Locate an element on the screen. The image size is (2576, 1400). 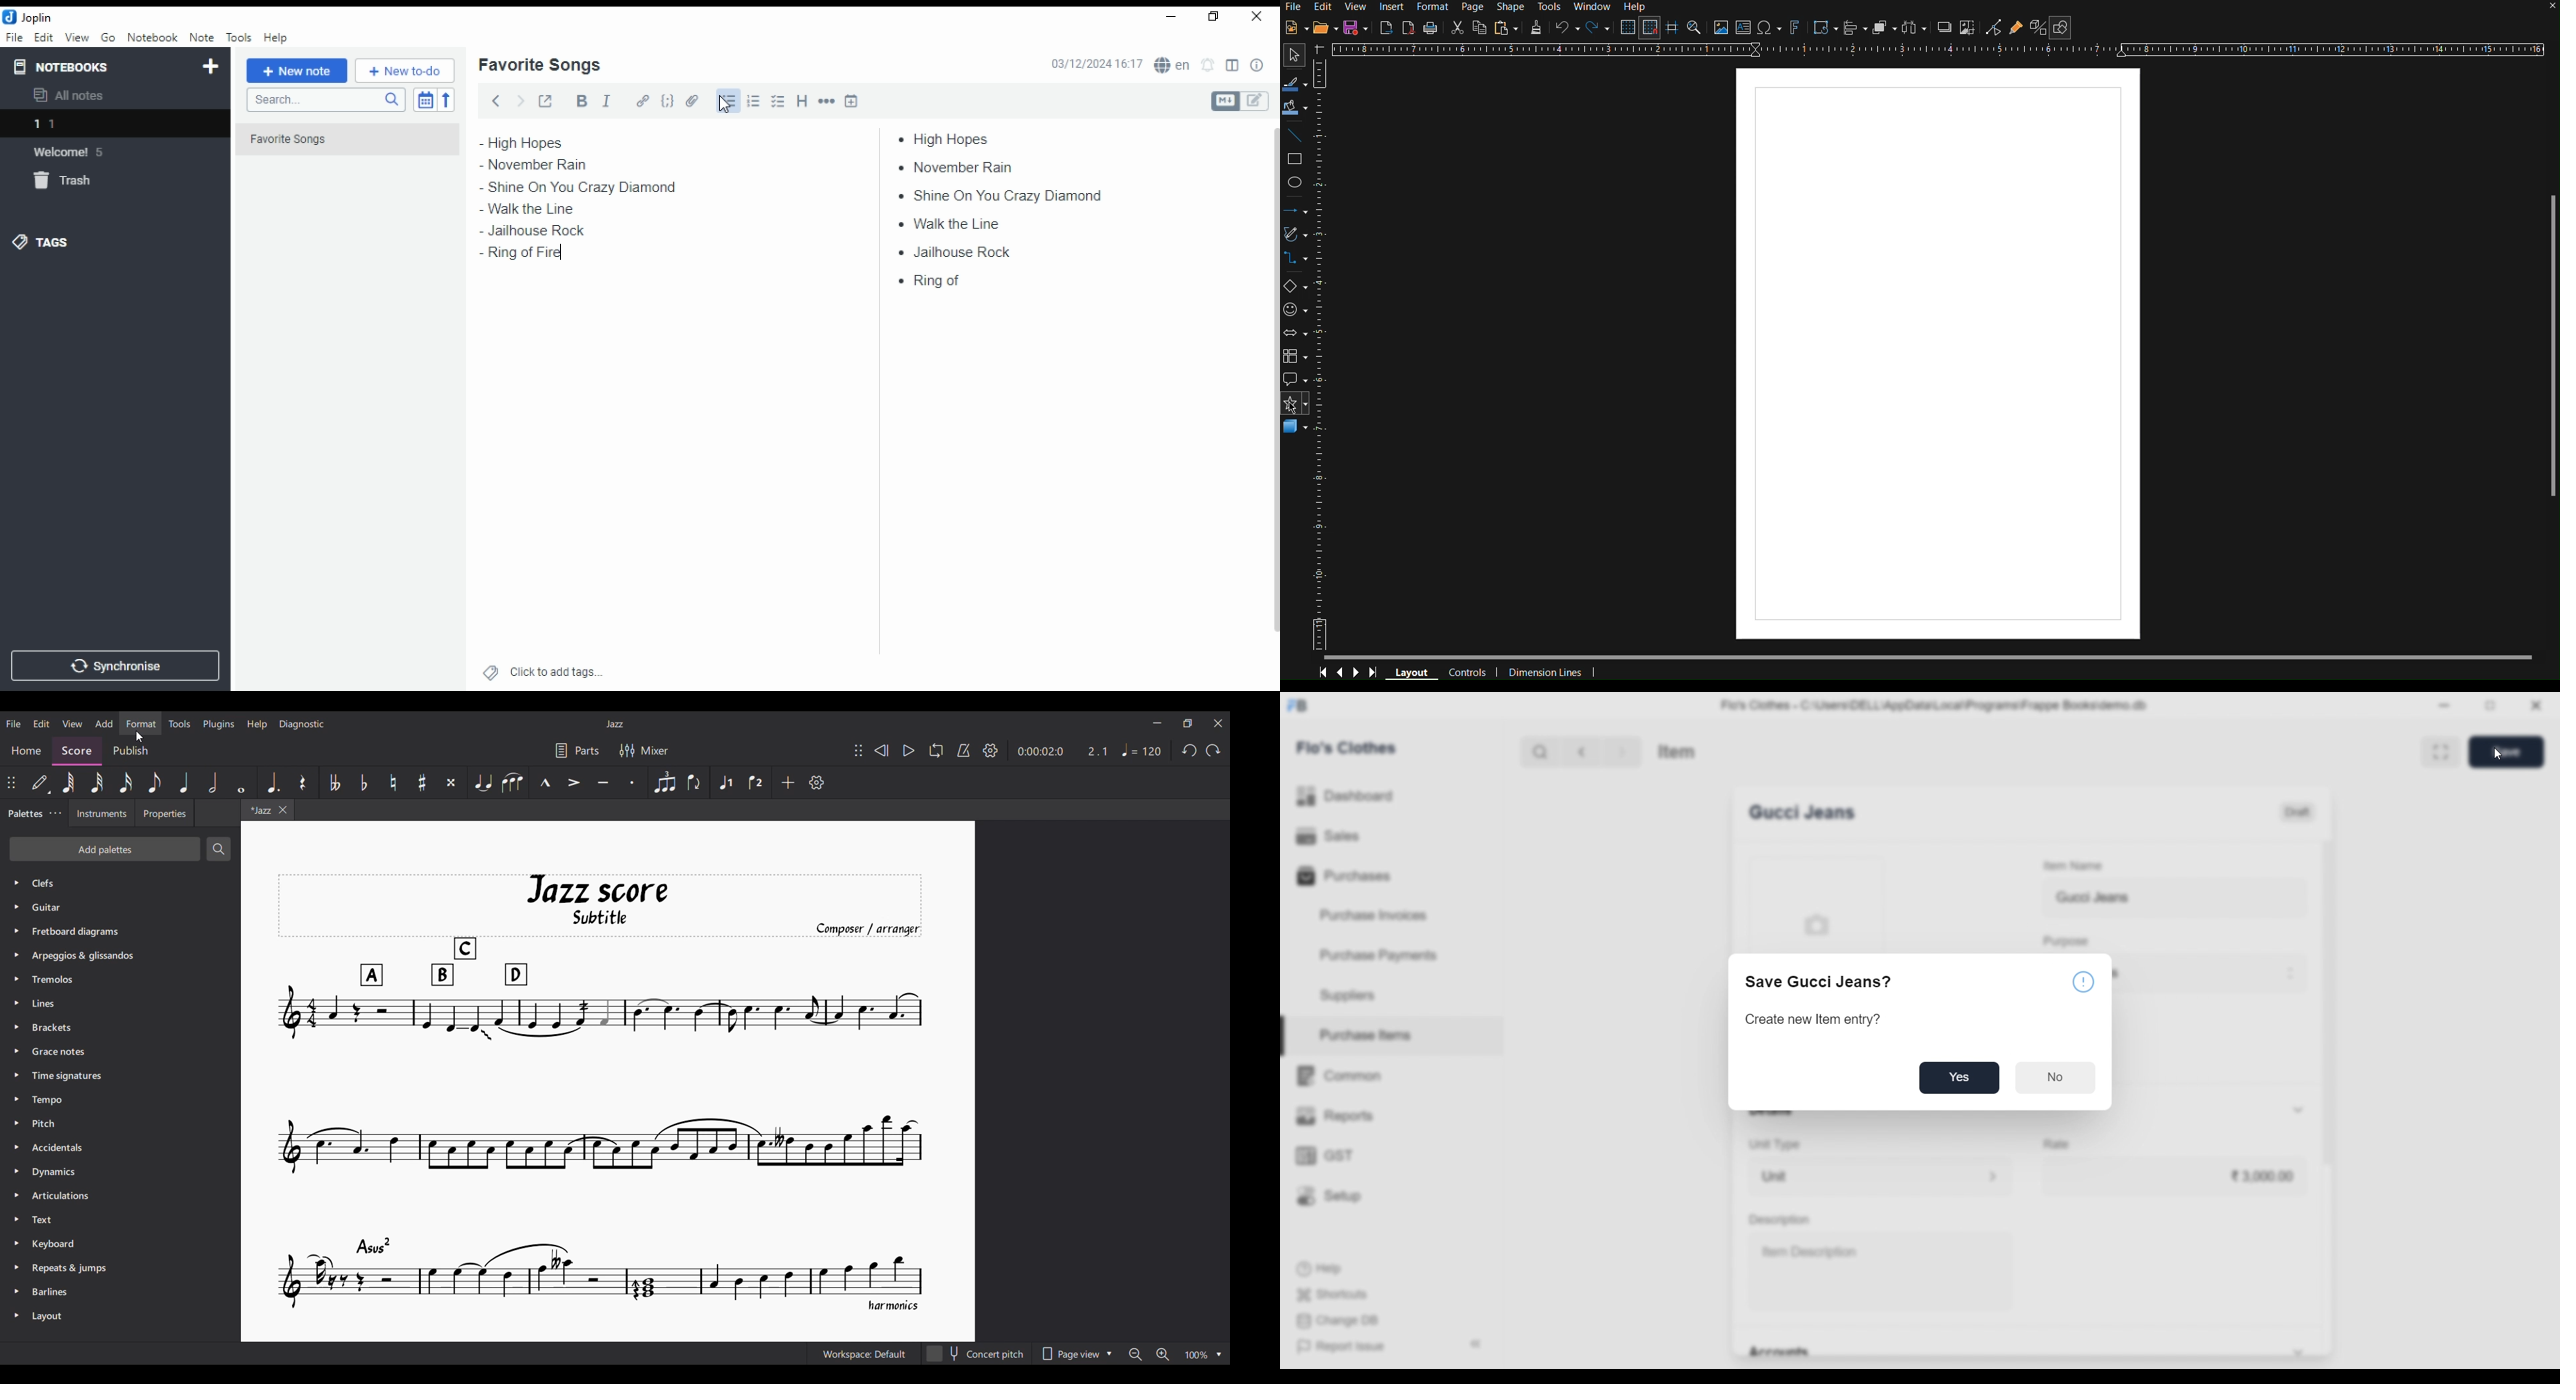
Export is located at coordinates (1385, 27).